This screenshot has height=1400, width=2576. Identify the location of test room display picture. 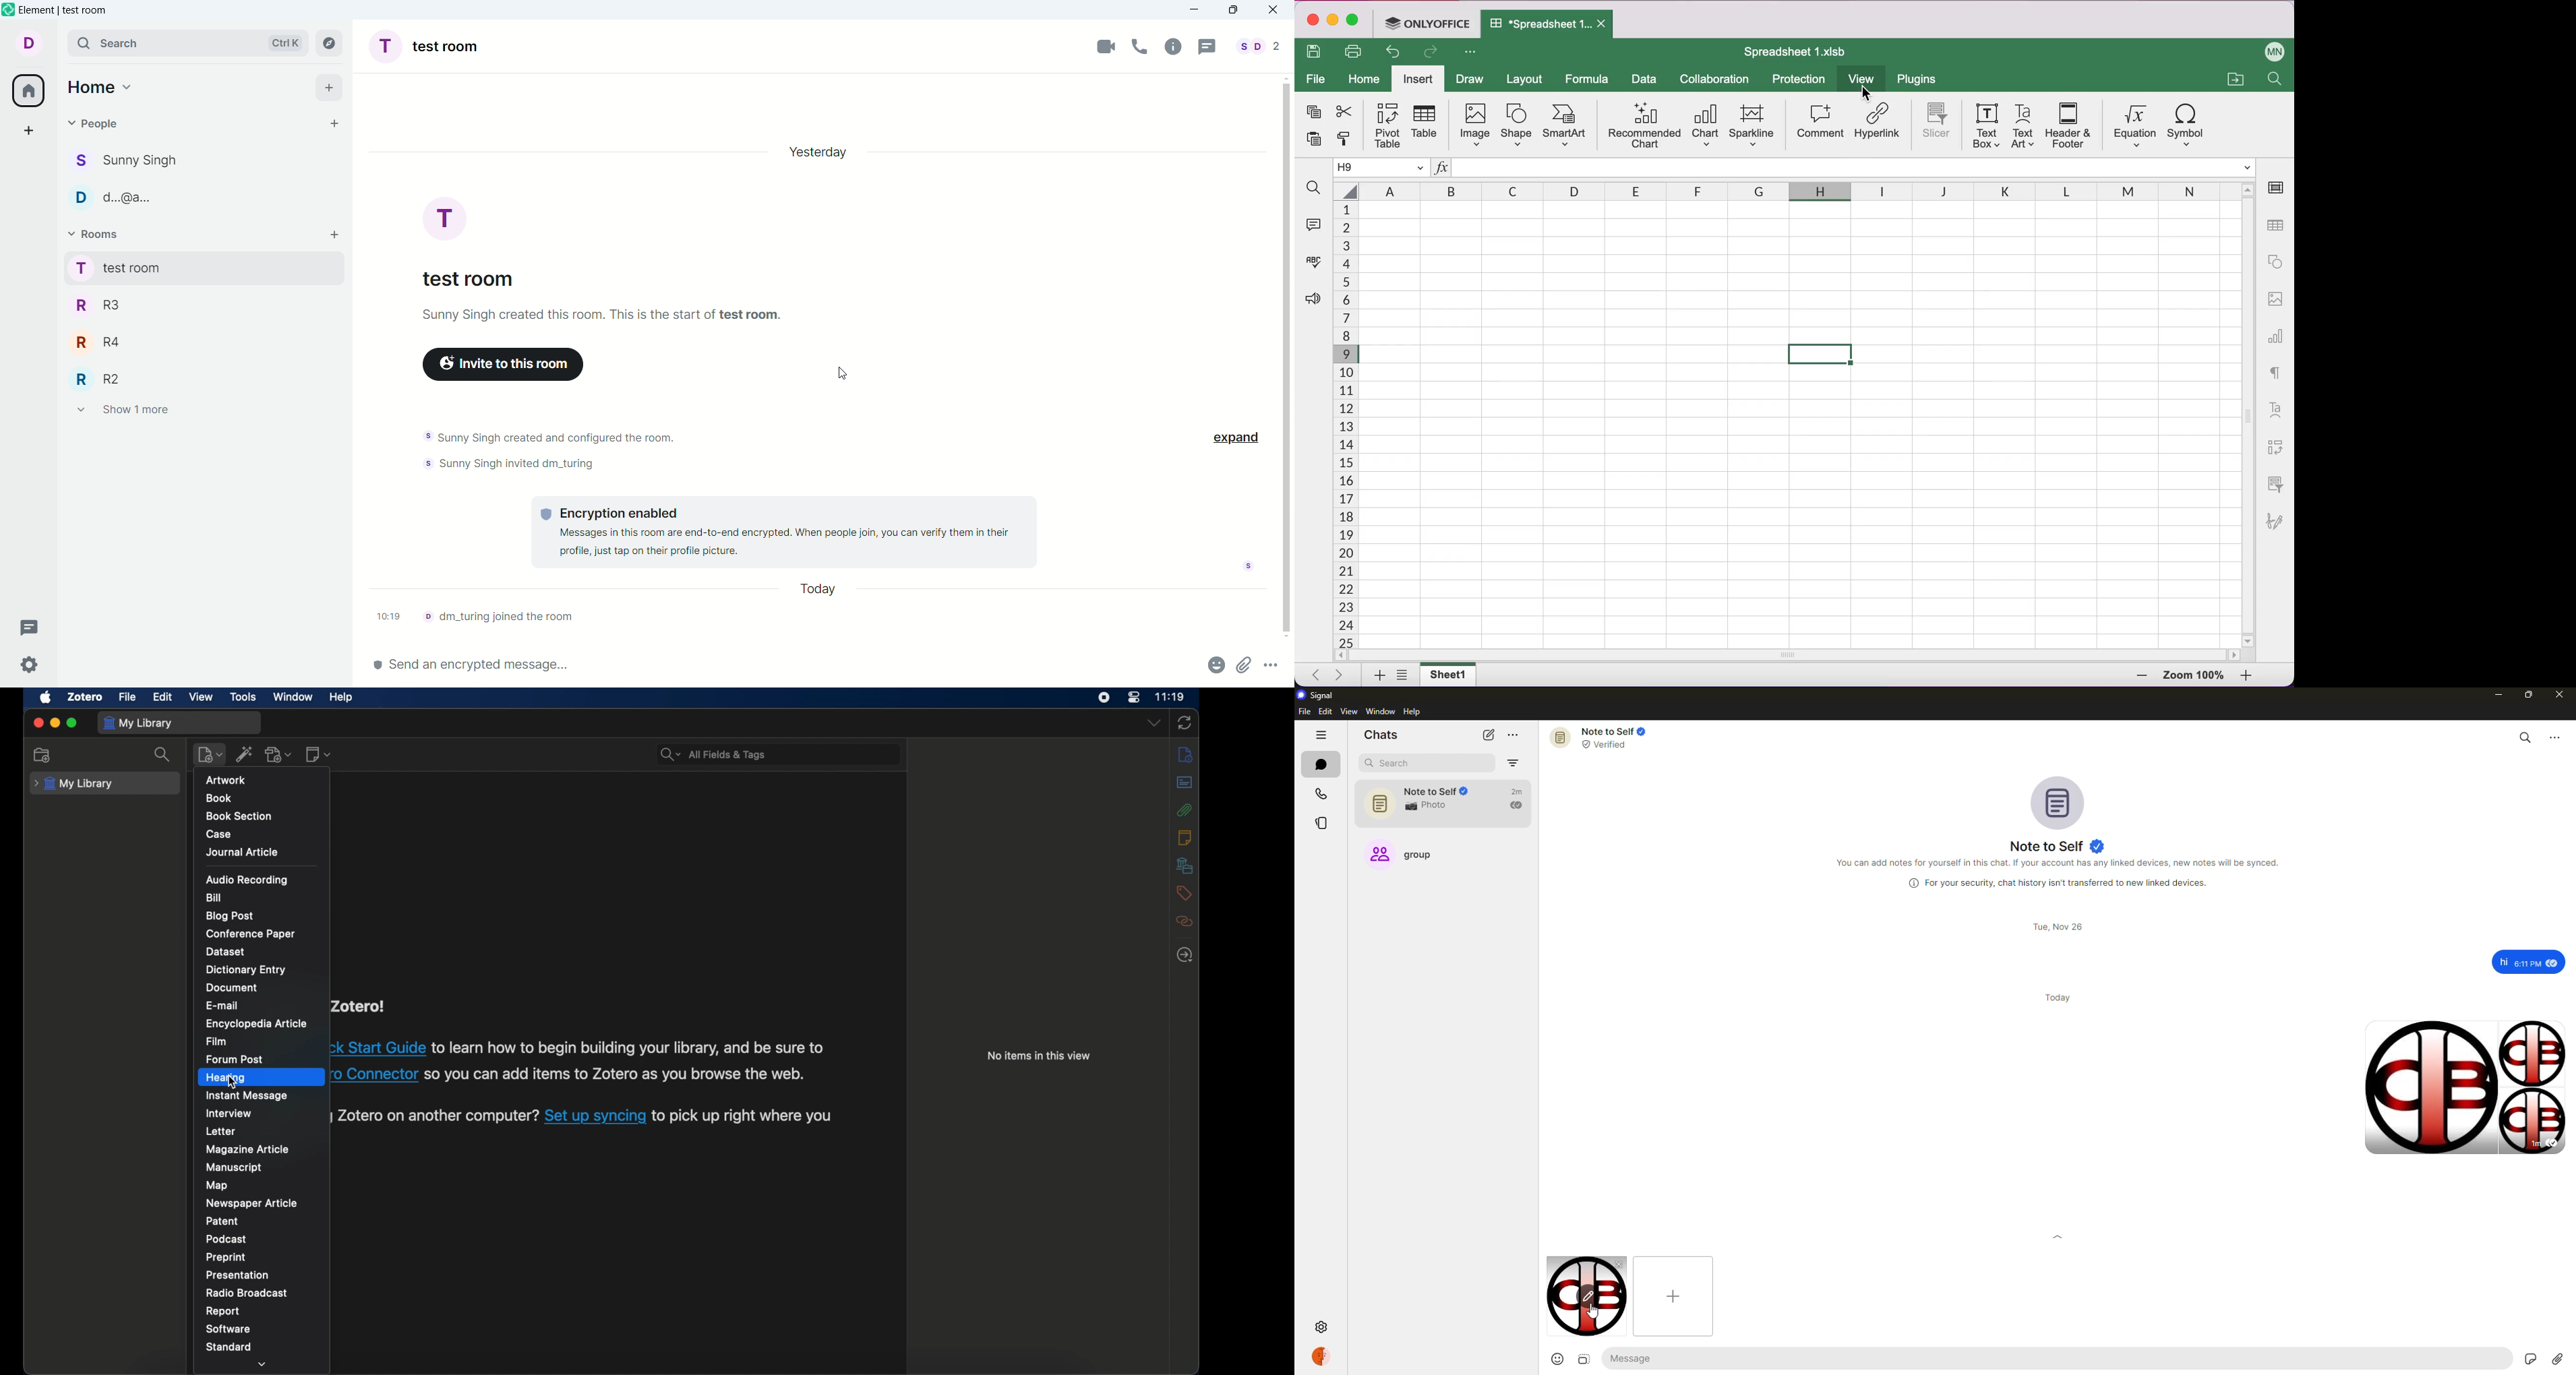
(446, 220).